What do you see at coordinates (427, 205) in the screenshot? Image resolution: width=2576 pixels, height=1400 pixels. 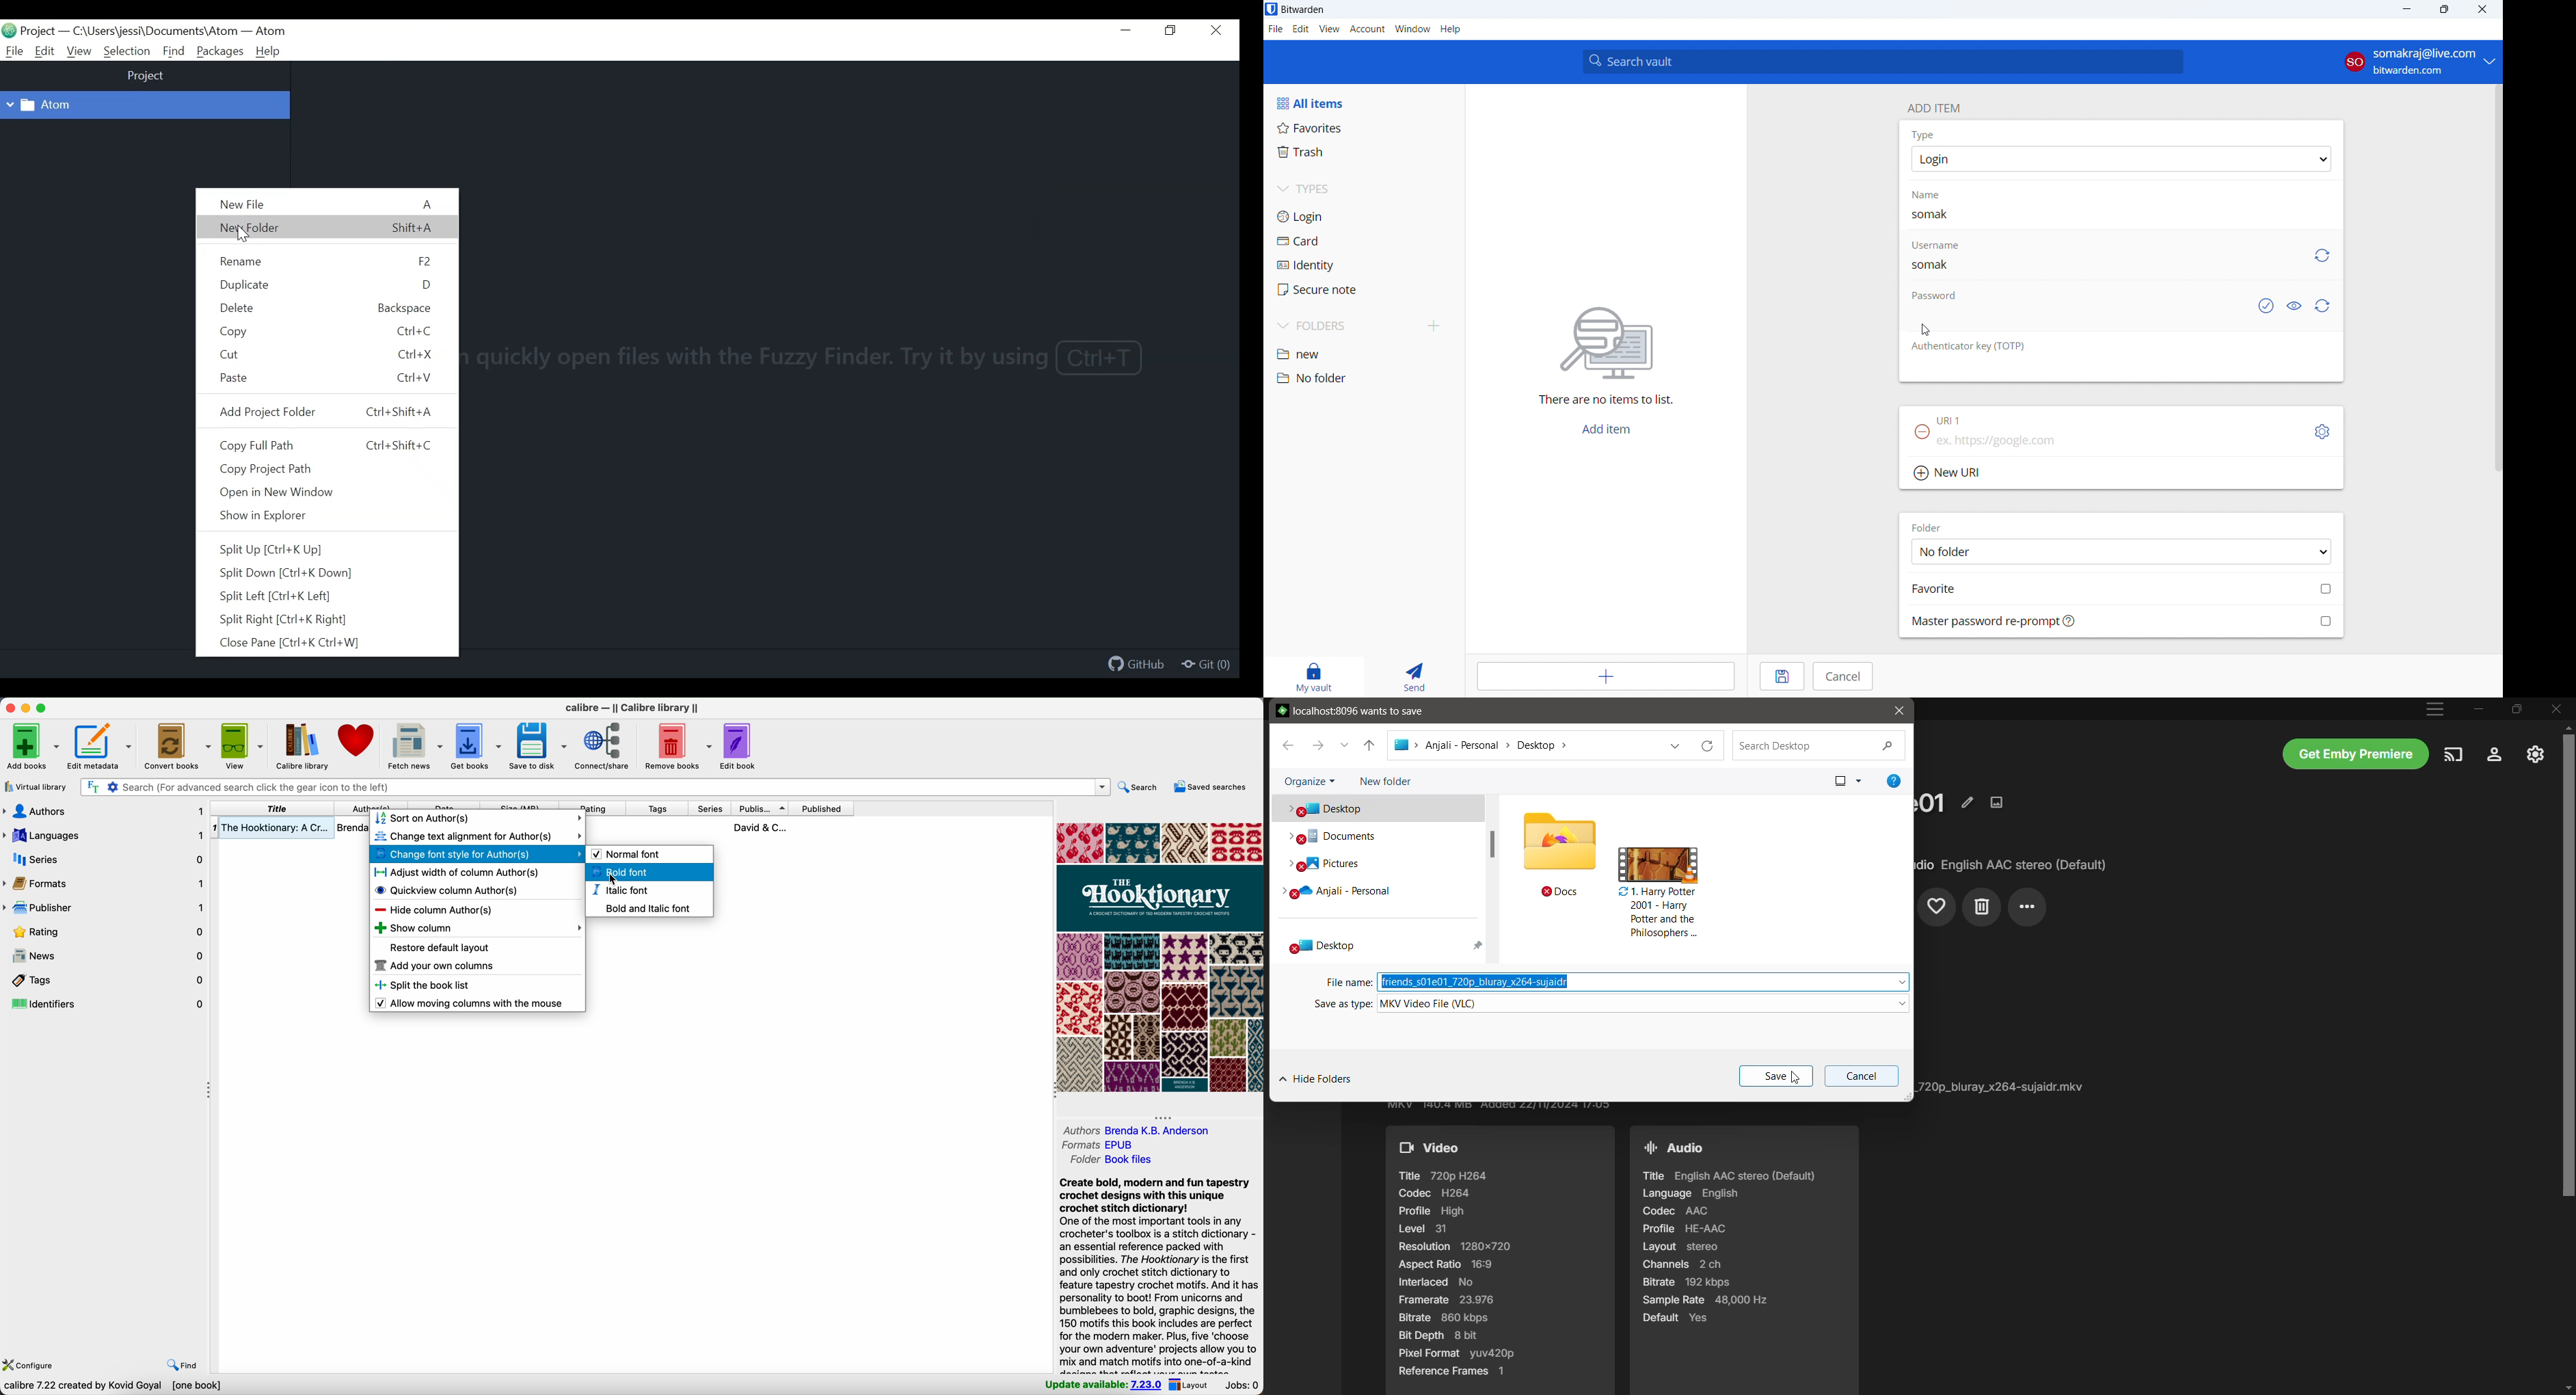 I see `A` at bounding box center [427, 205].